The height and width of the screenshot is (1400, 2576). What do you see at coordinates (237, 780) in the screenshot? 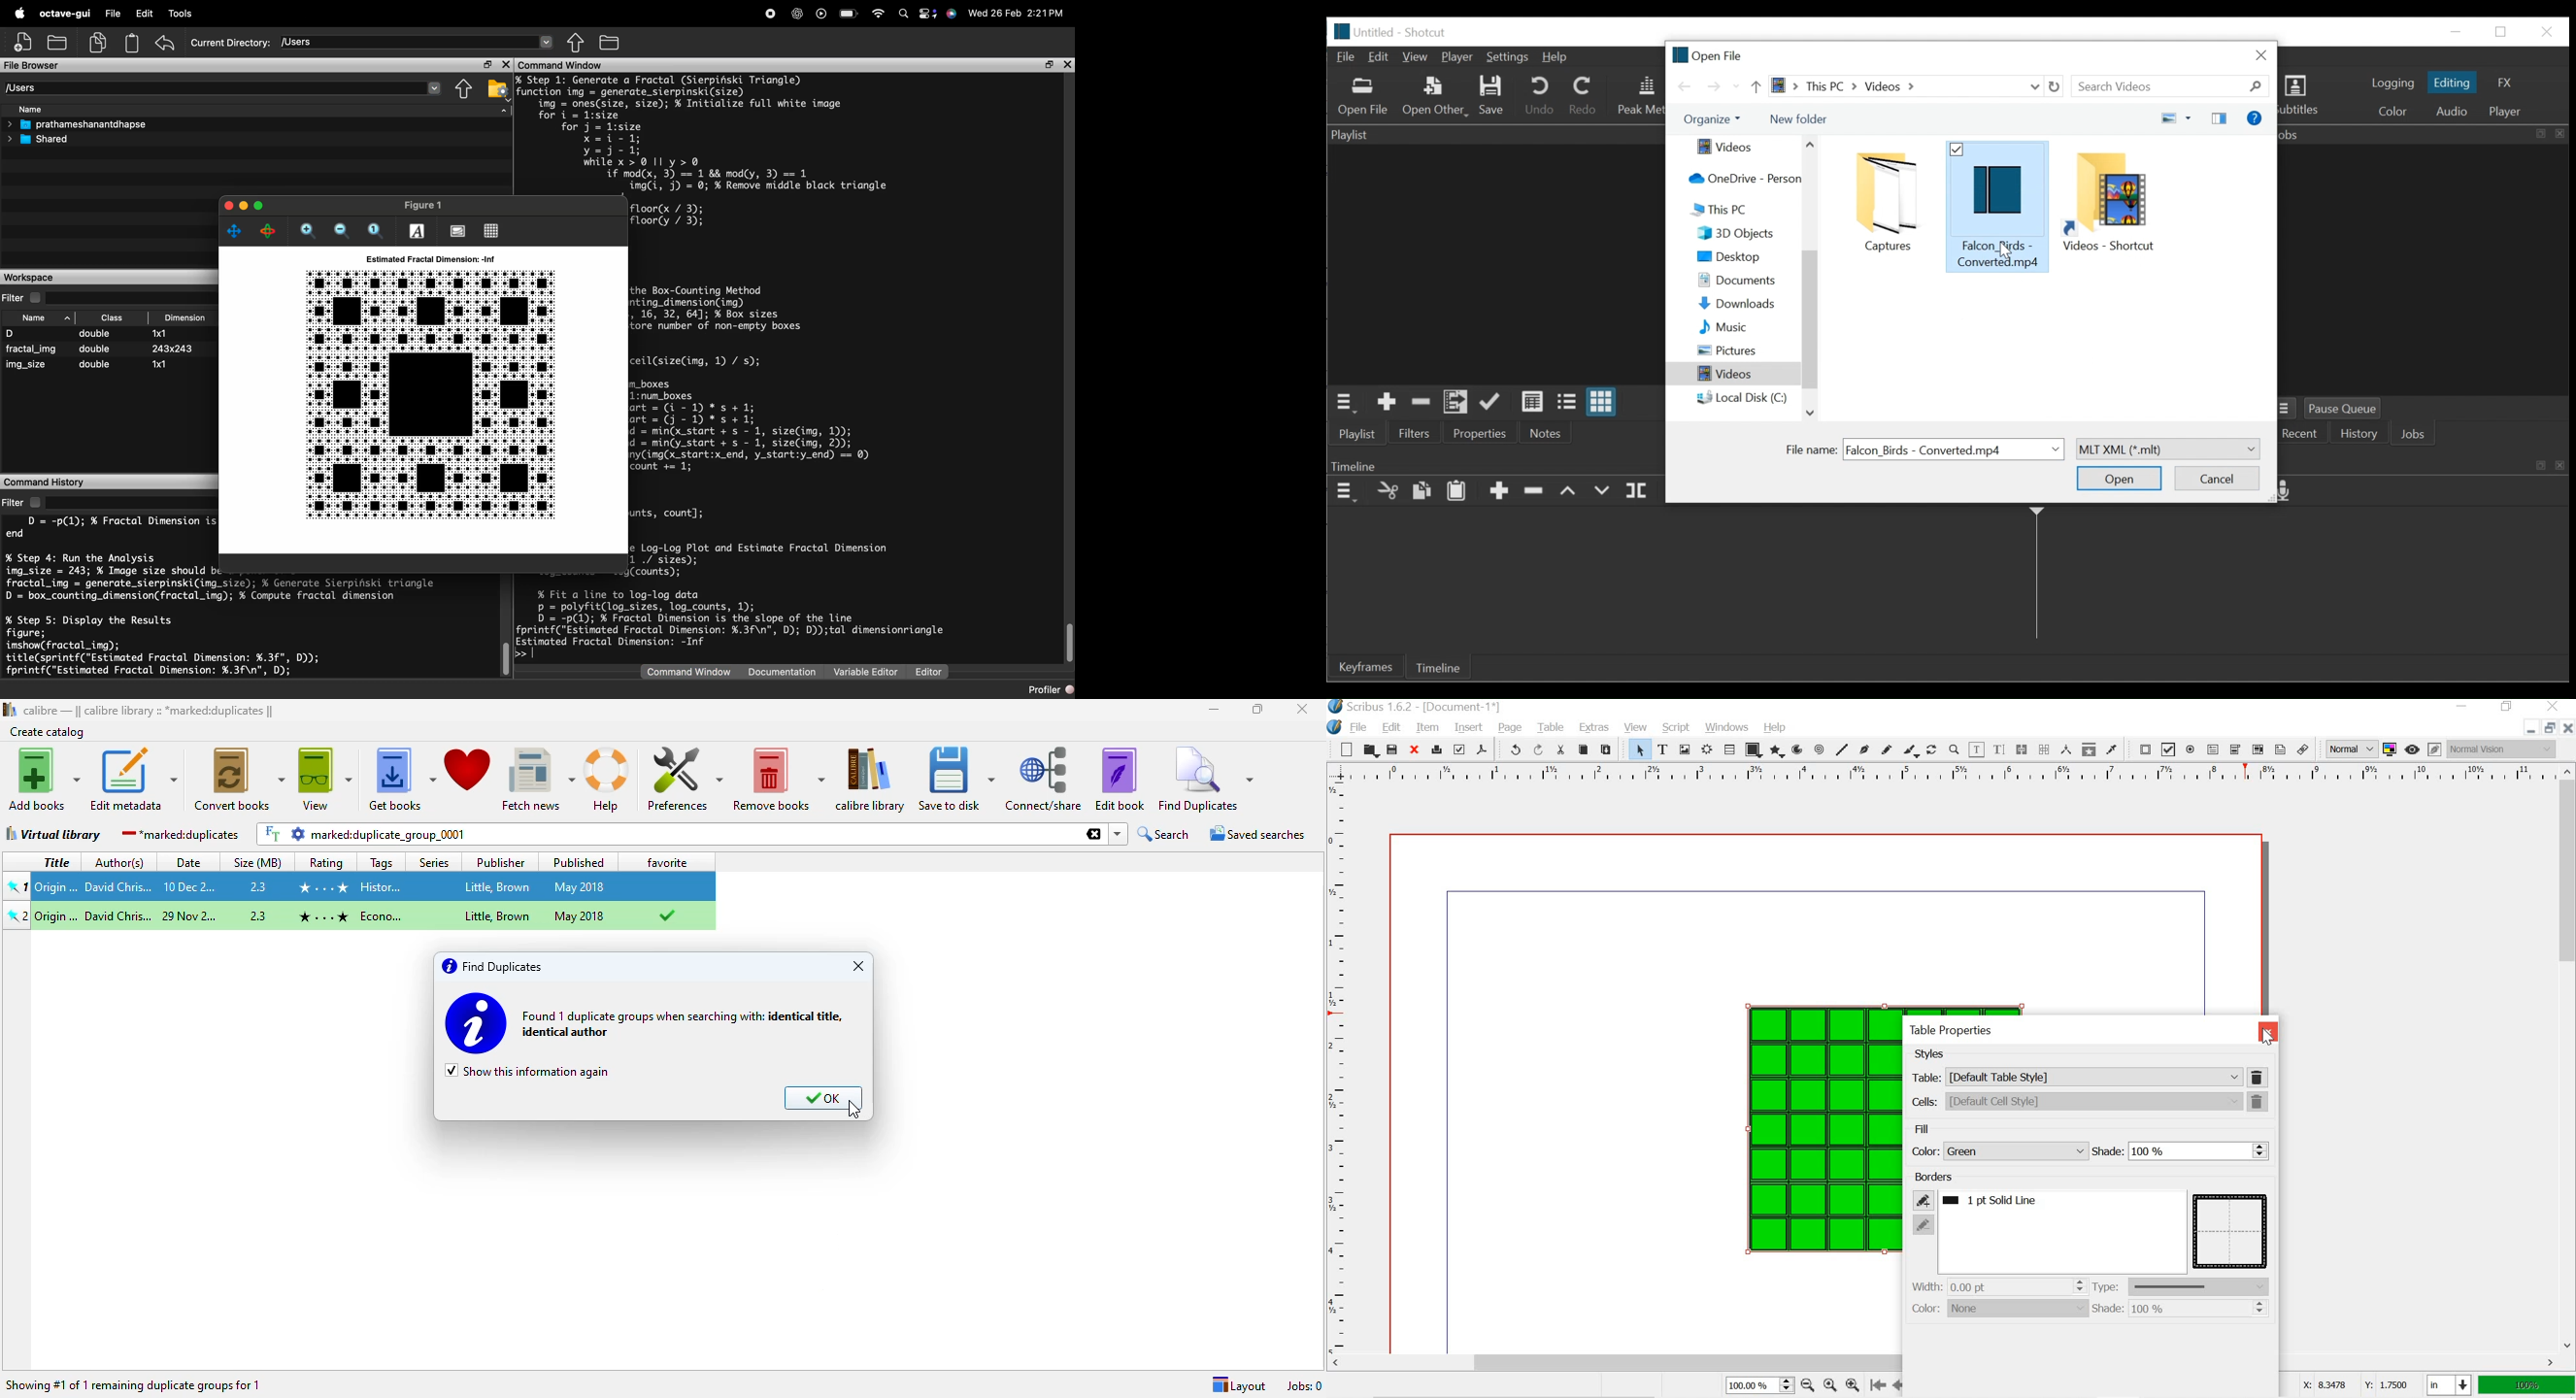
I see `convert books` at bounding box center [237, 780].